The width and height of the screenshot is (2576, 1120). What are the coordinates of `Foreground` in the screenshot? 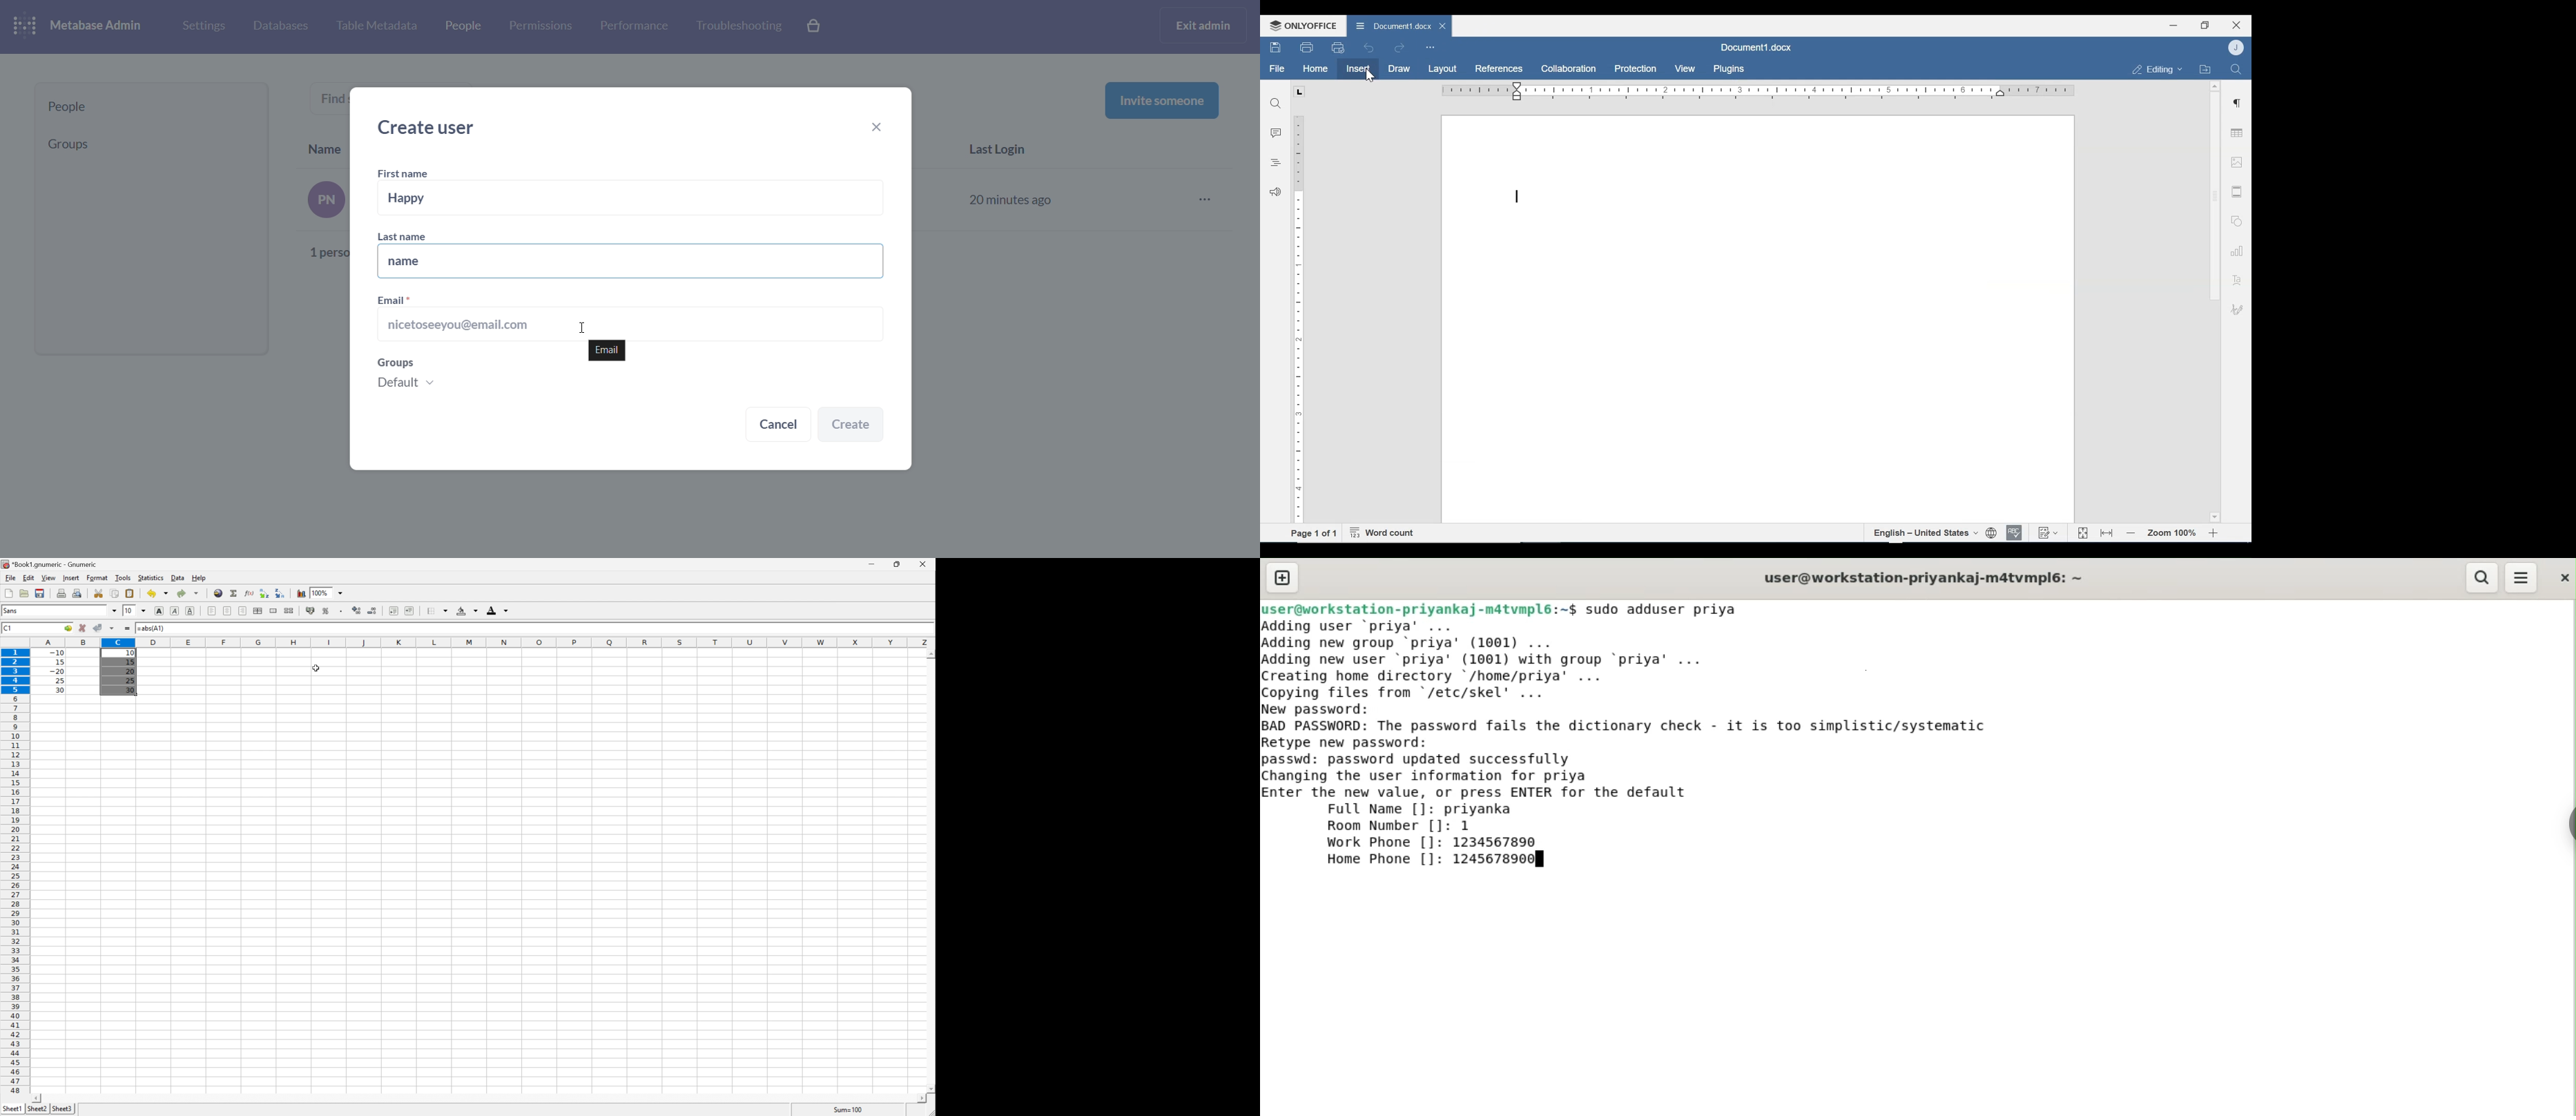 It's located at (491, 612).